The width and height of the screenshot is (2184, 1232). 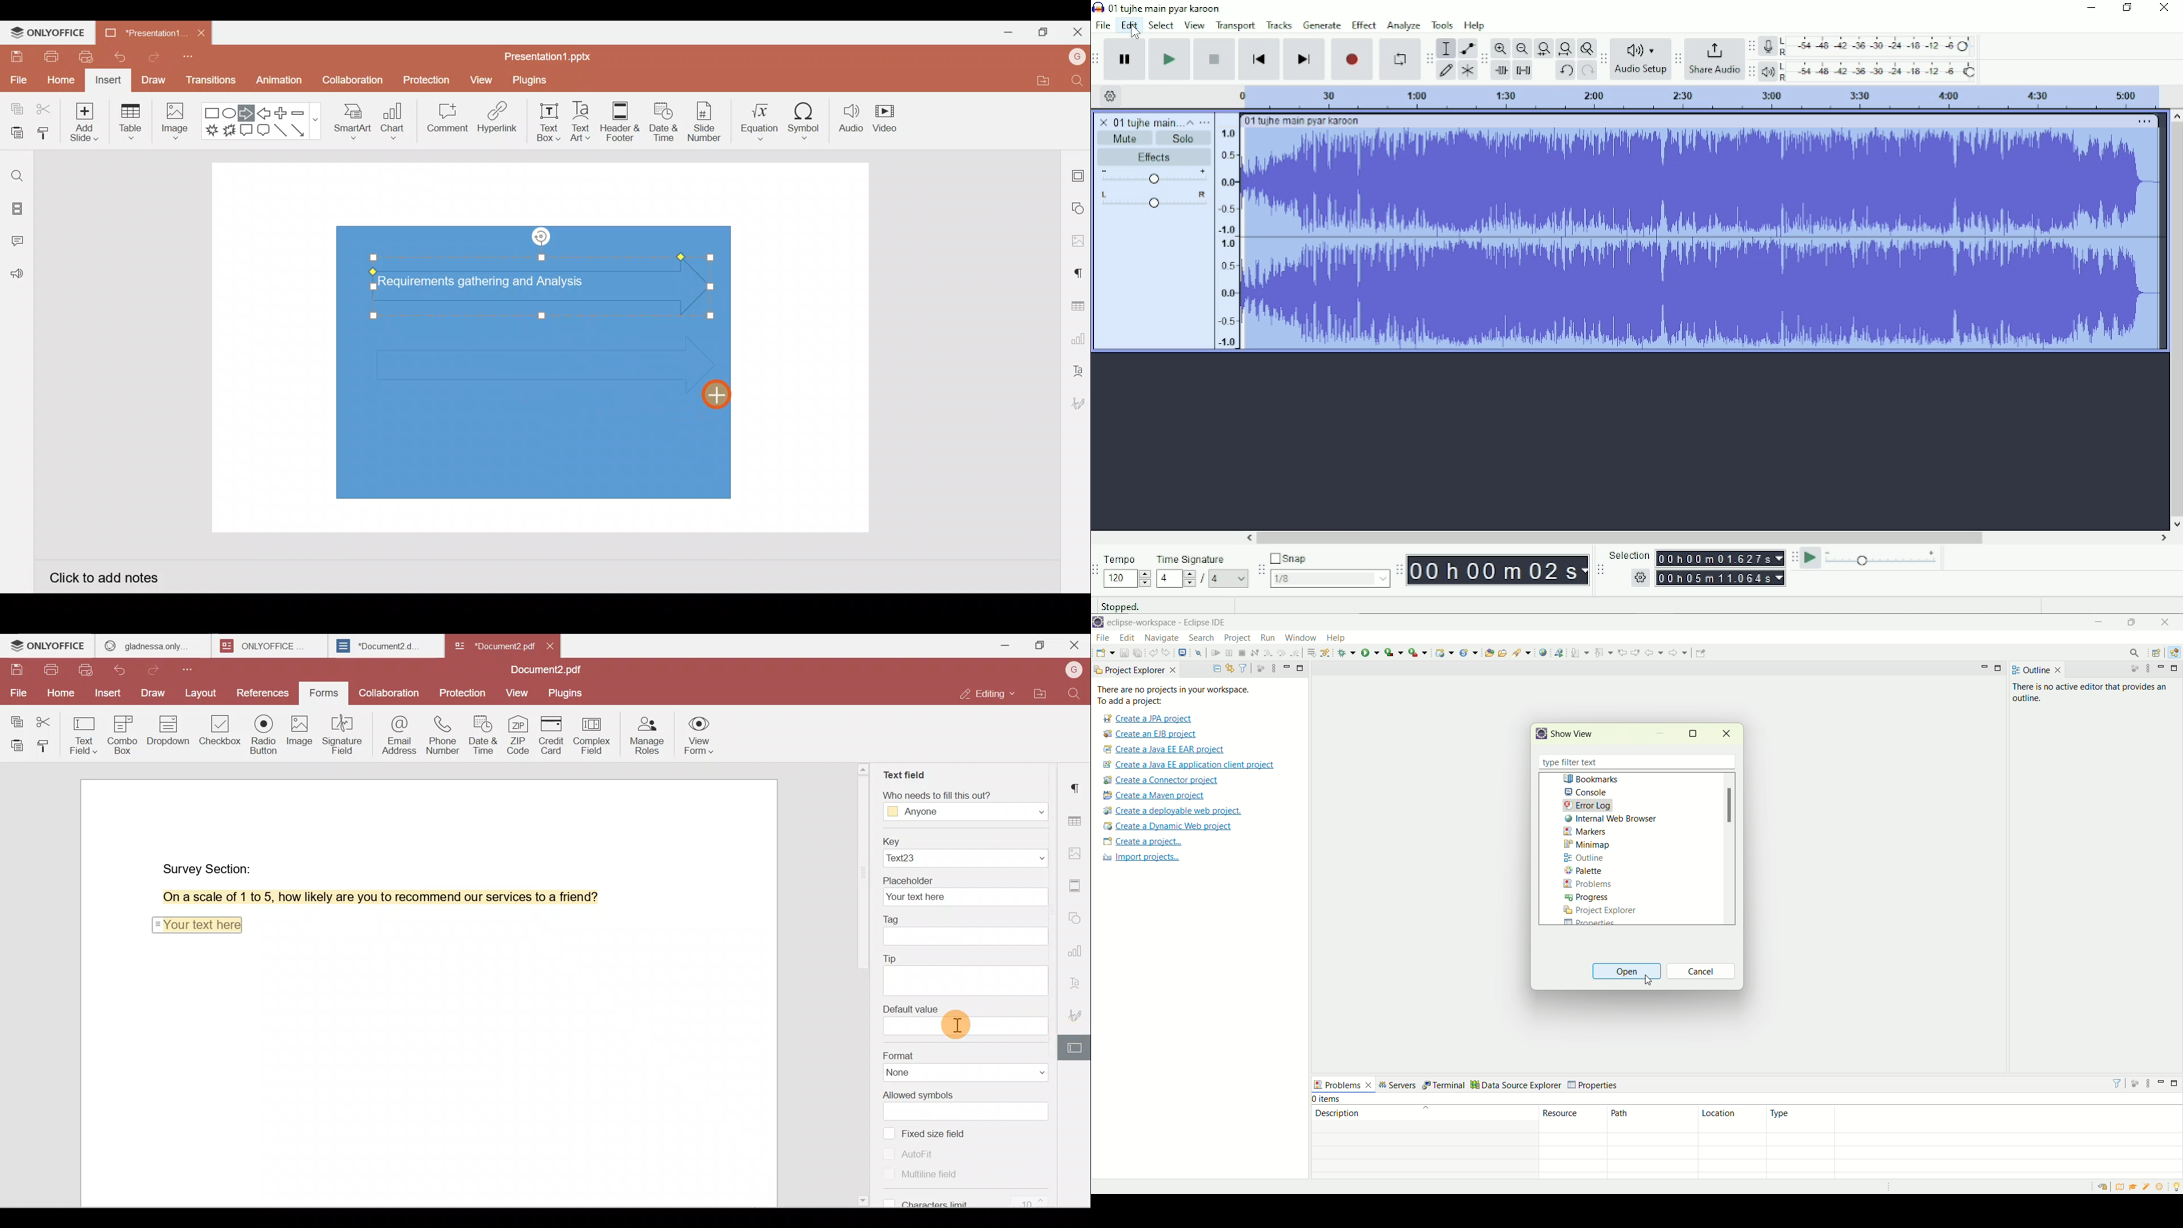 What do you see at coordinates (1352, 59) in the screenshot?
I see `Record` at bounding box center [1352, 59].